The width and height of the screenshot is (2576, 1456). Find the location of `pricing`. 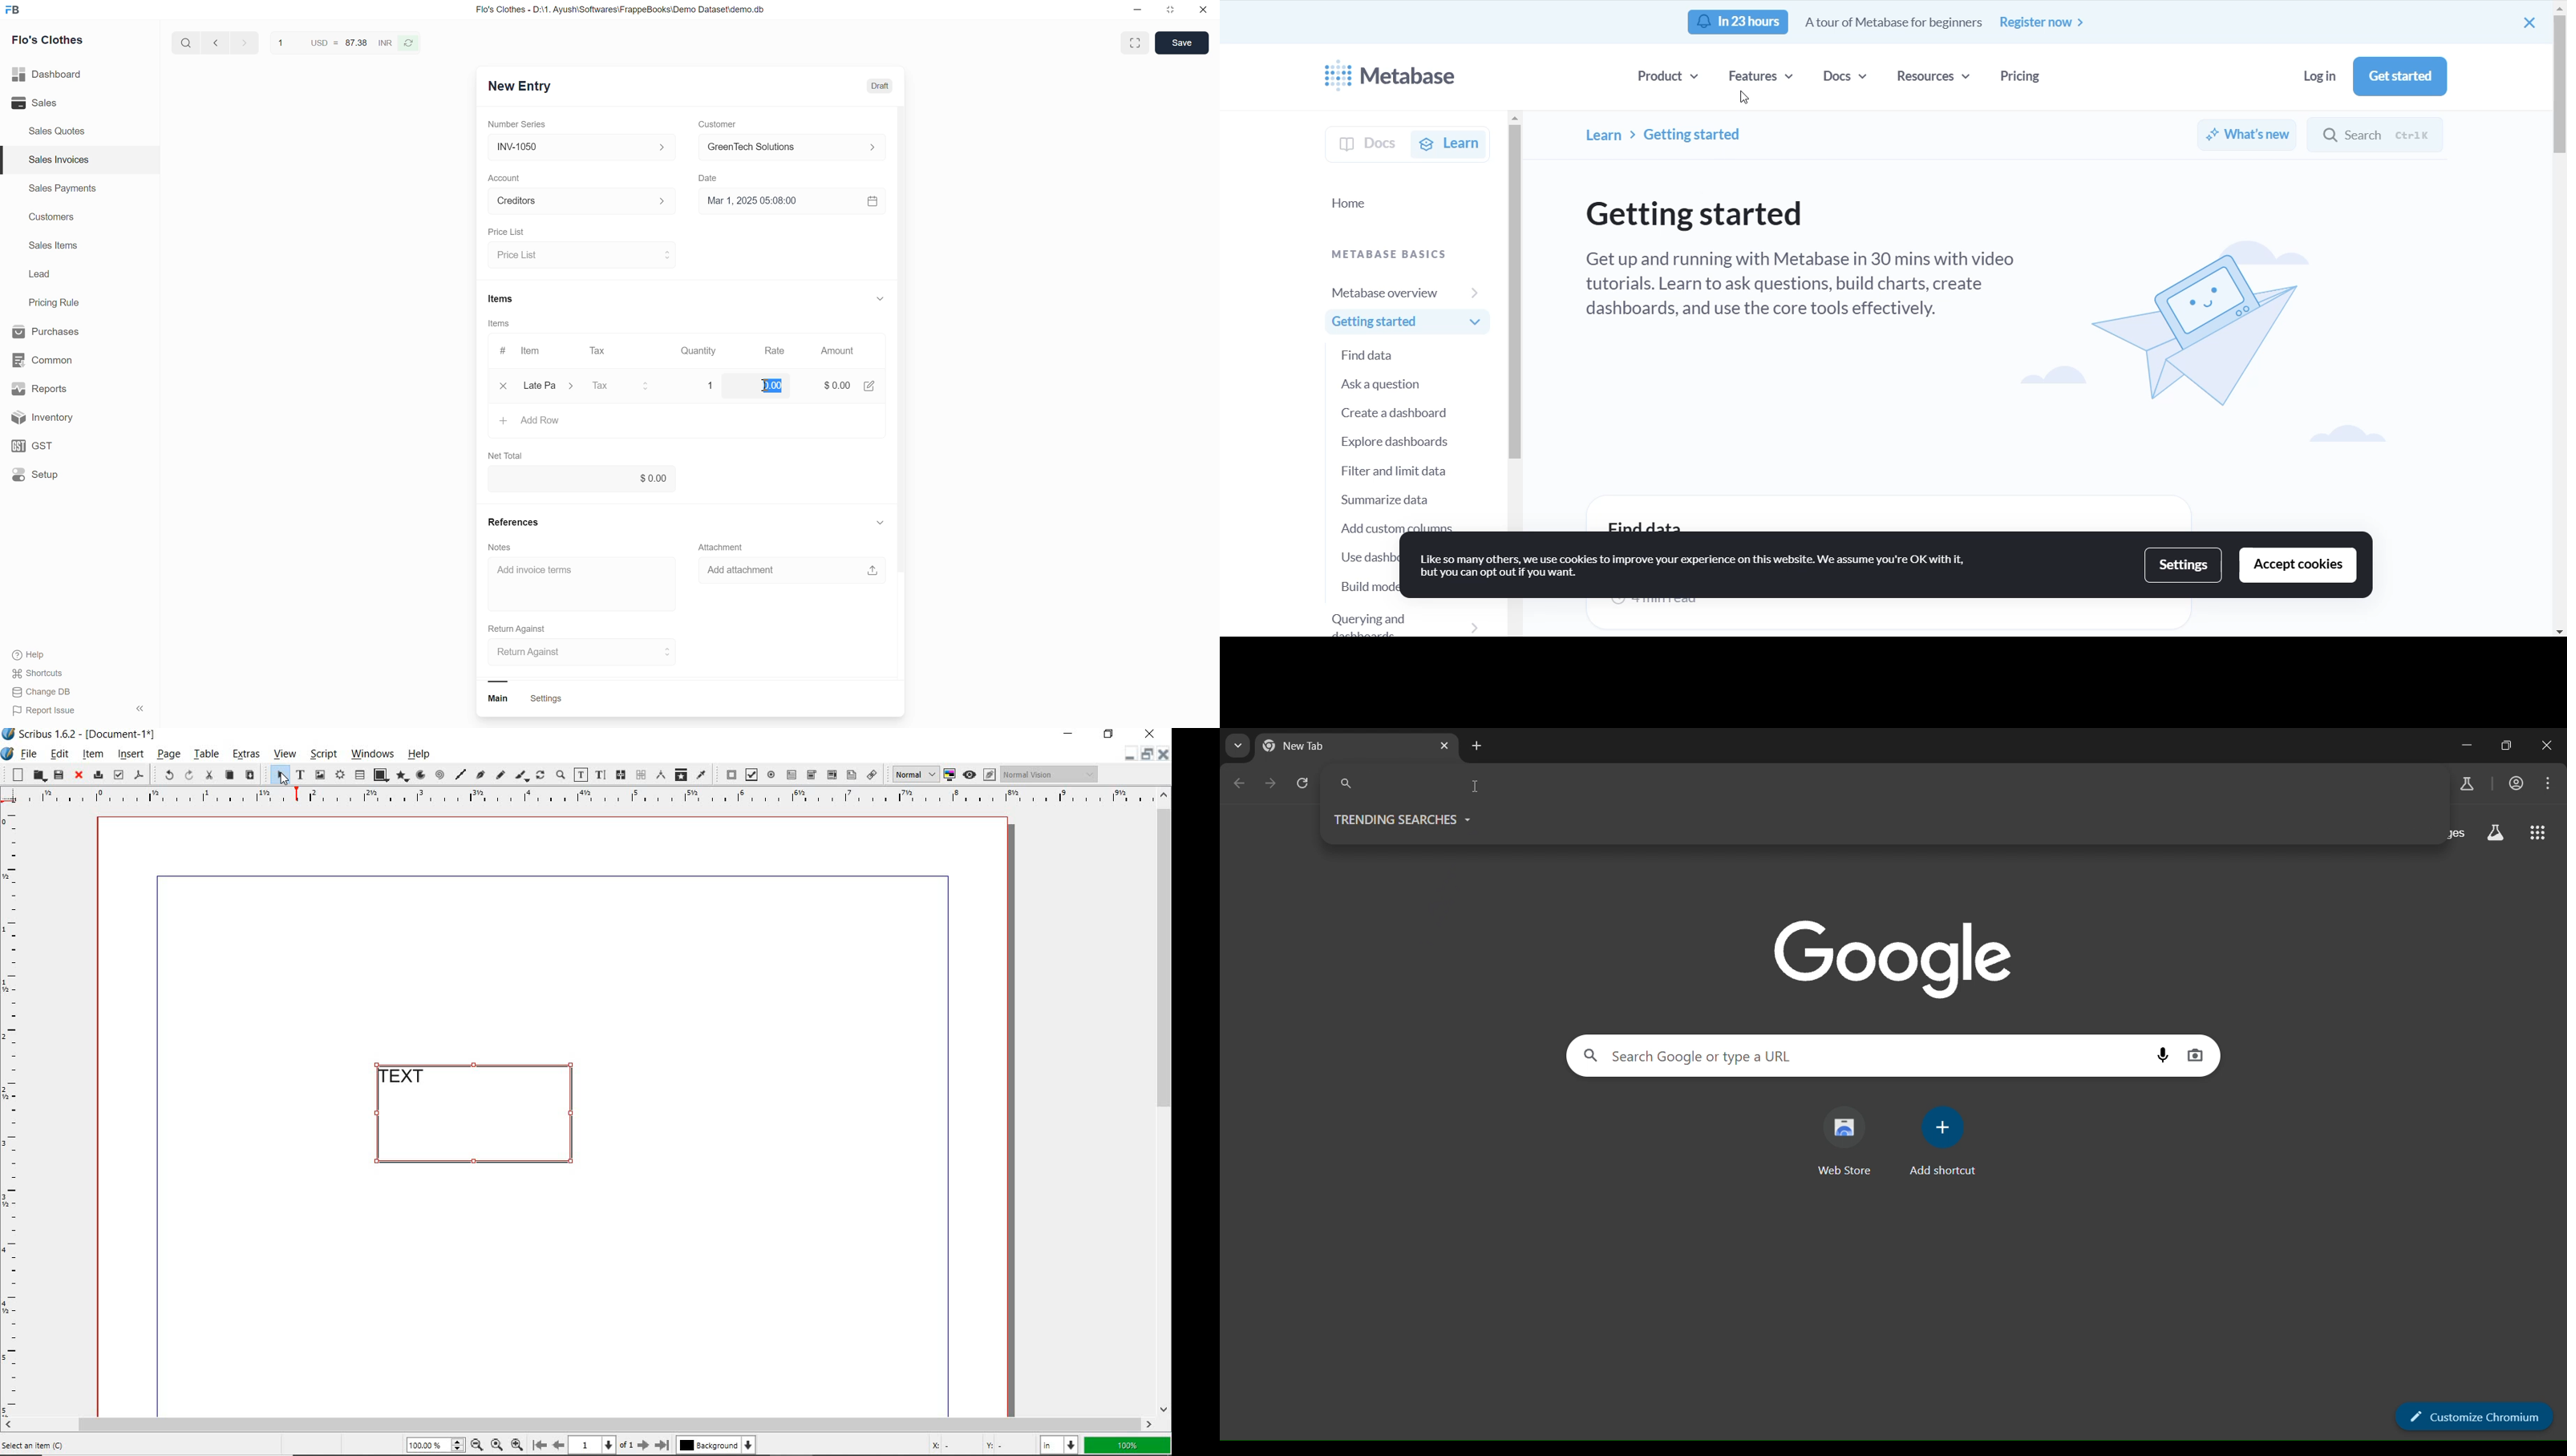

pricing is located at coordinates (2023, 78).